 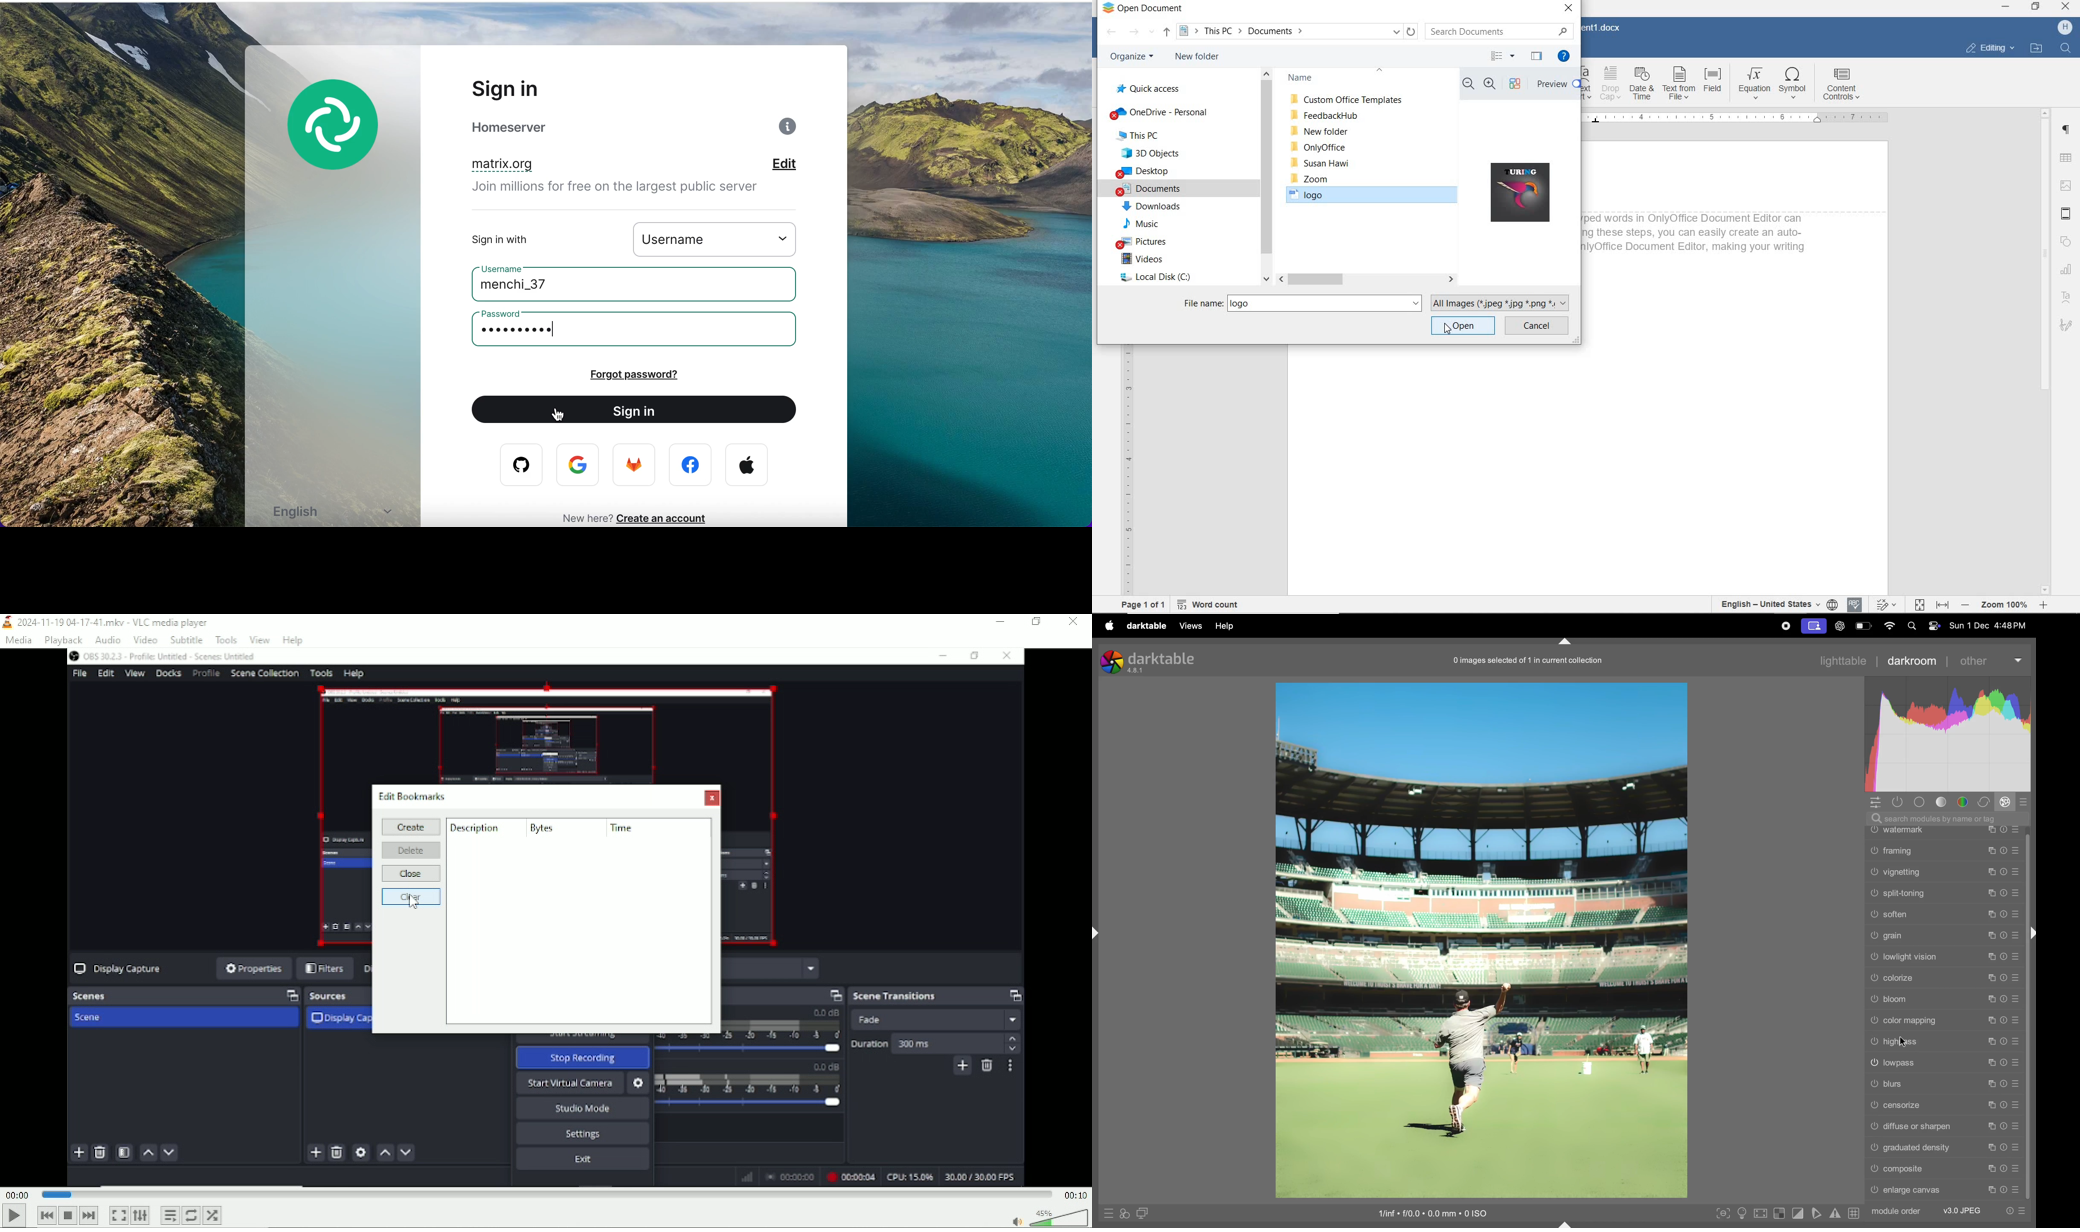 I want to click on CLOSE, so click(x=1569, y=9).